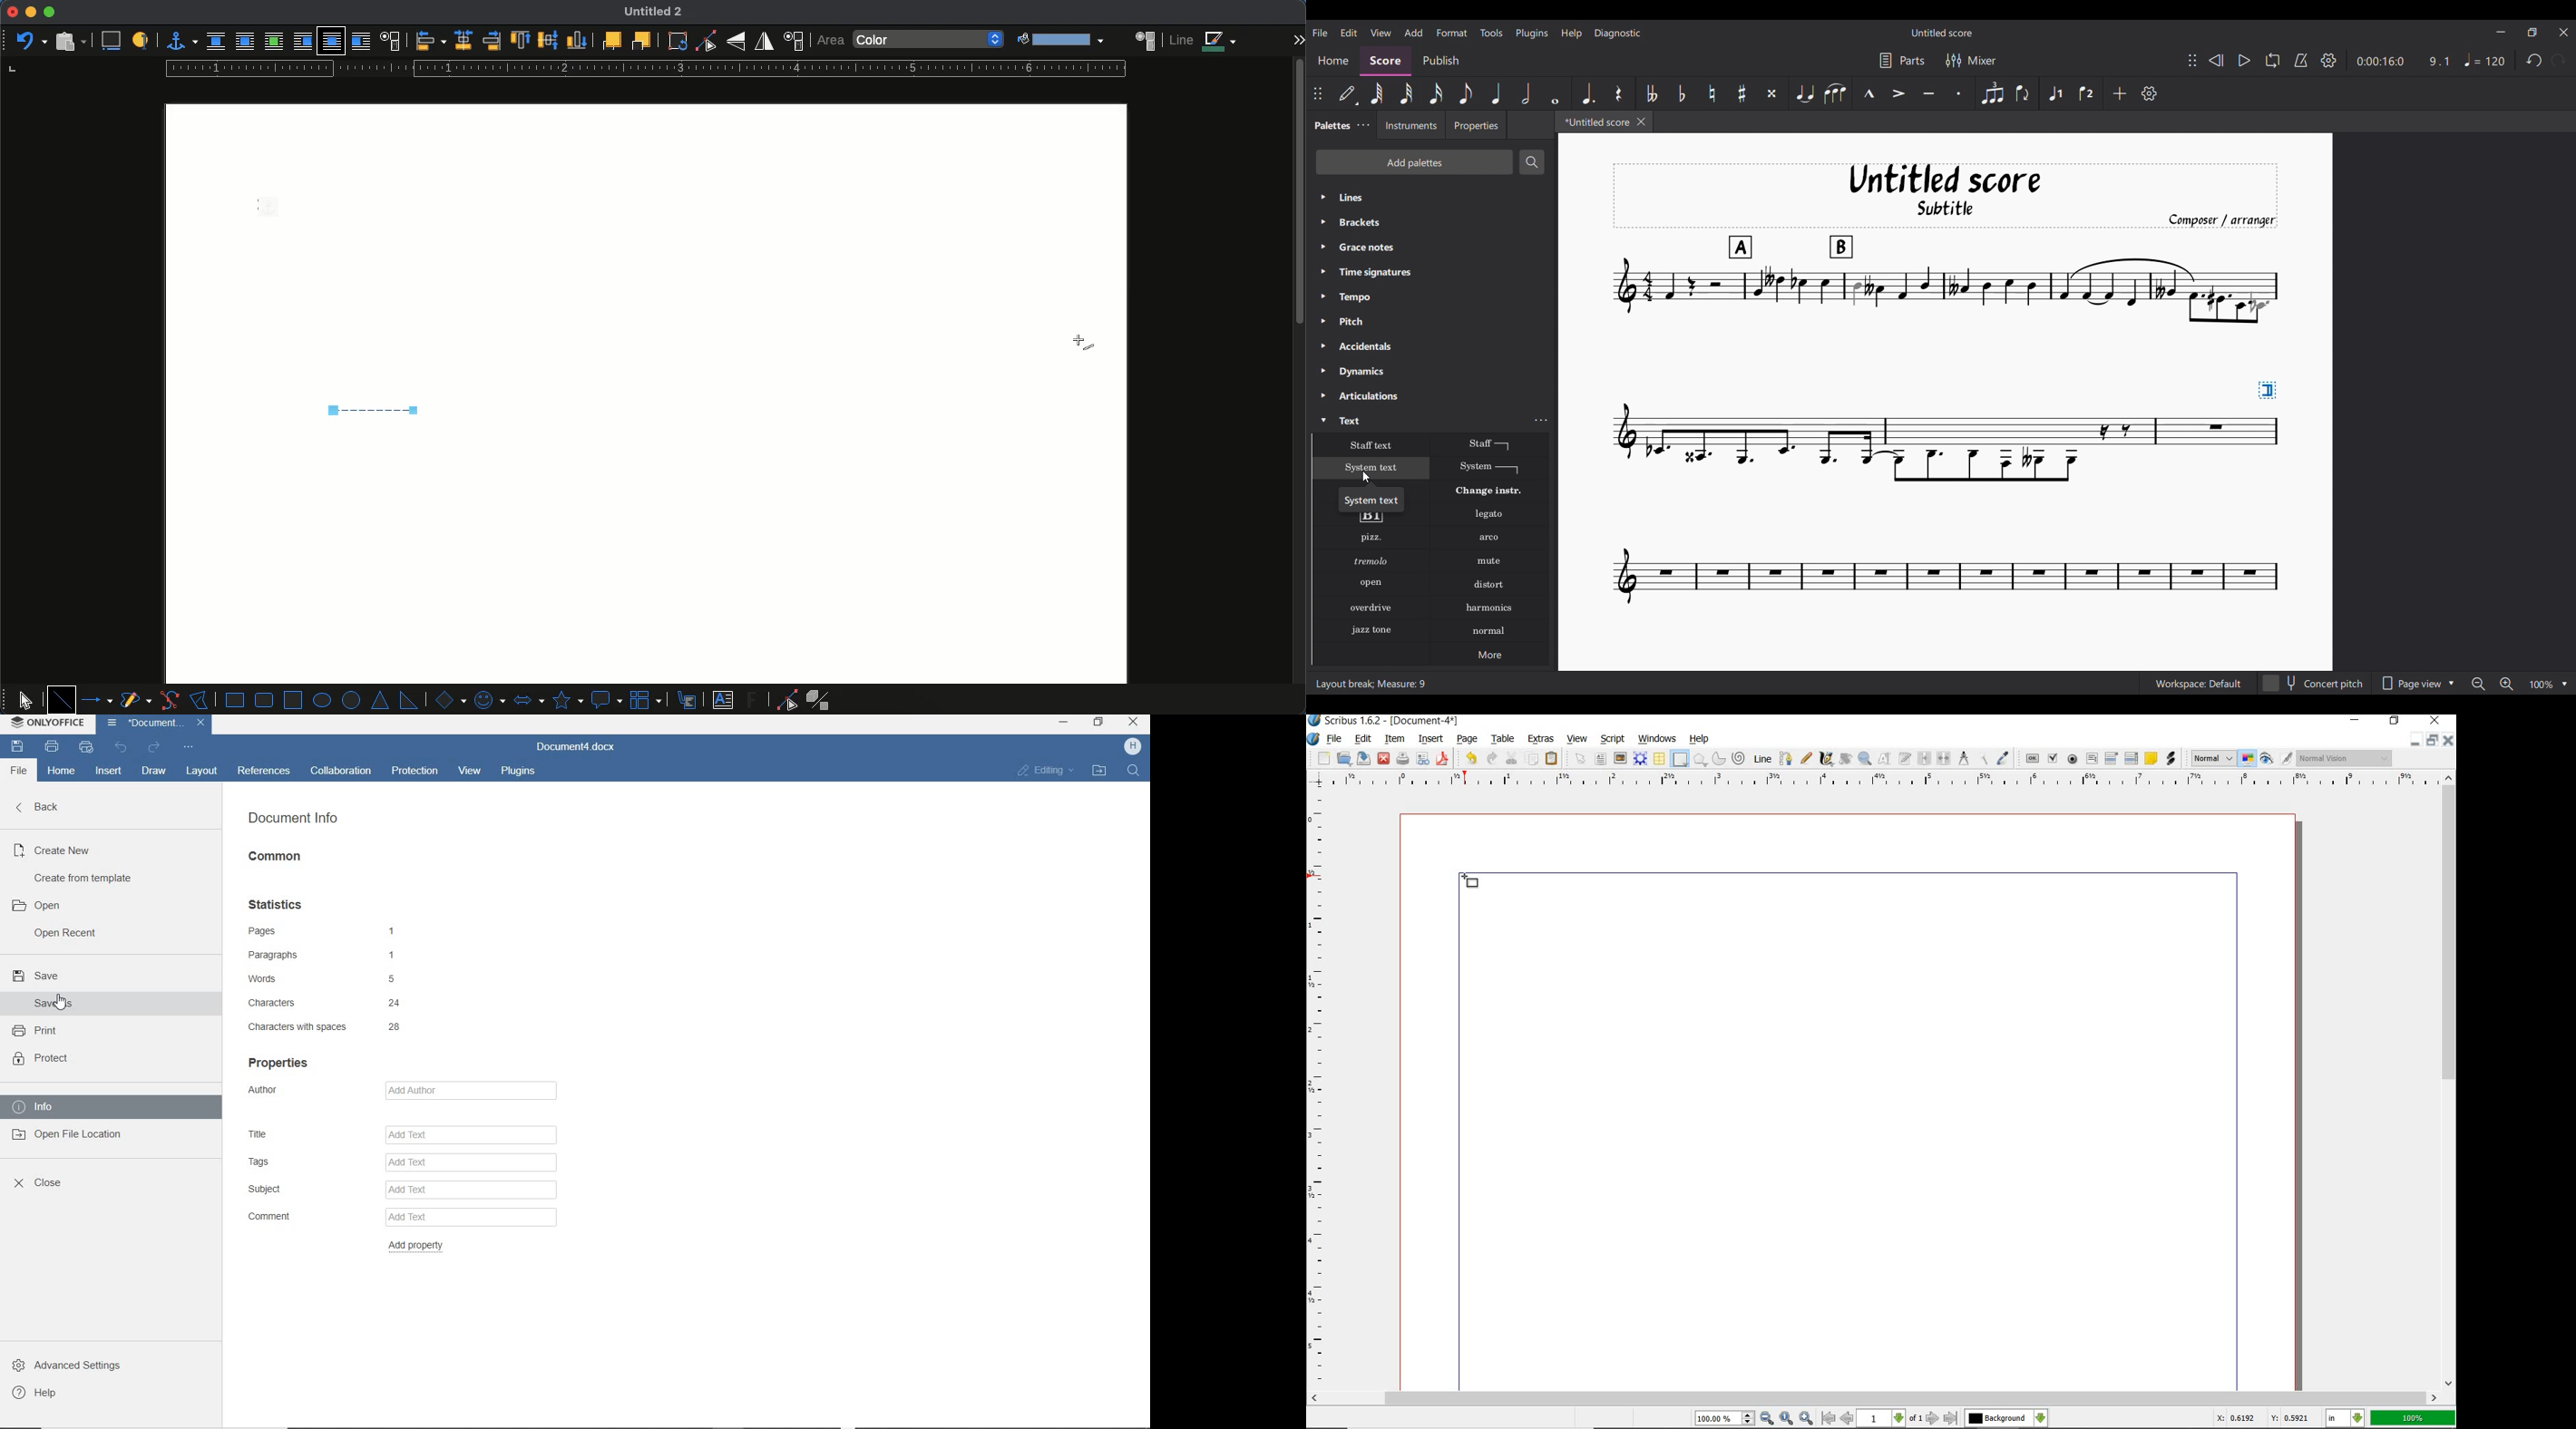  I want to click on text box, so click(723, 700).